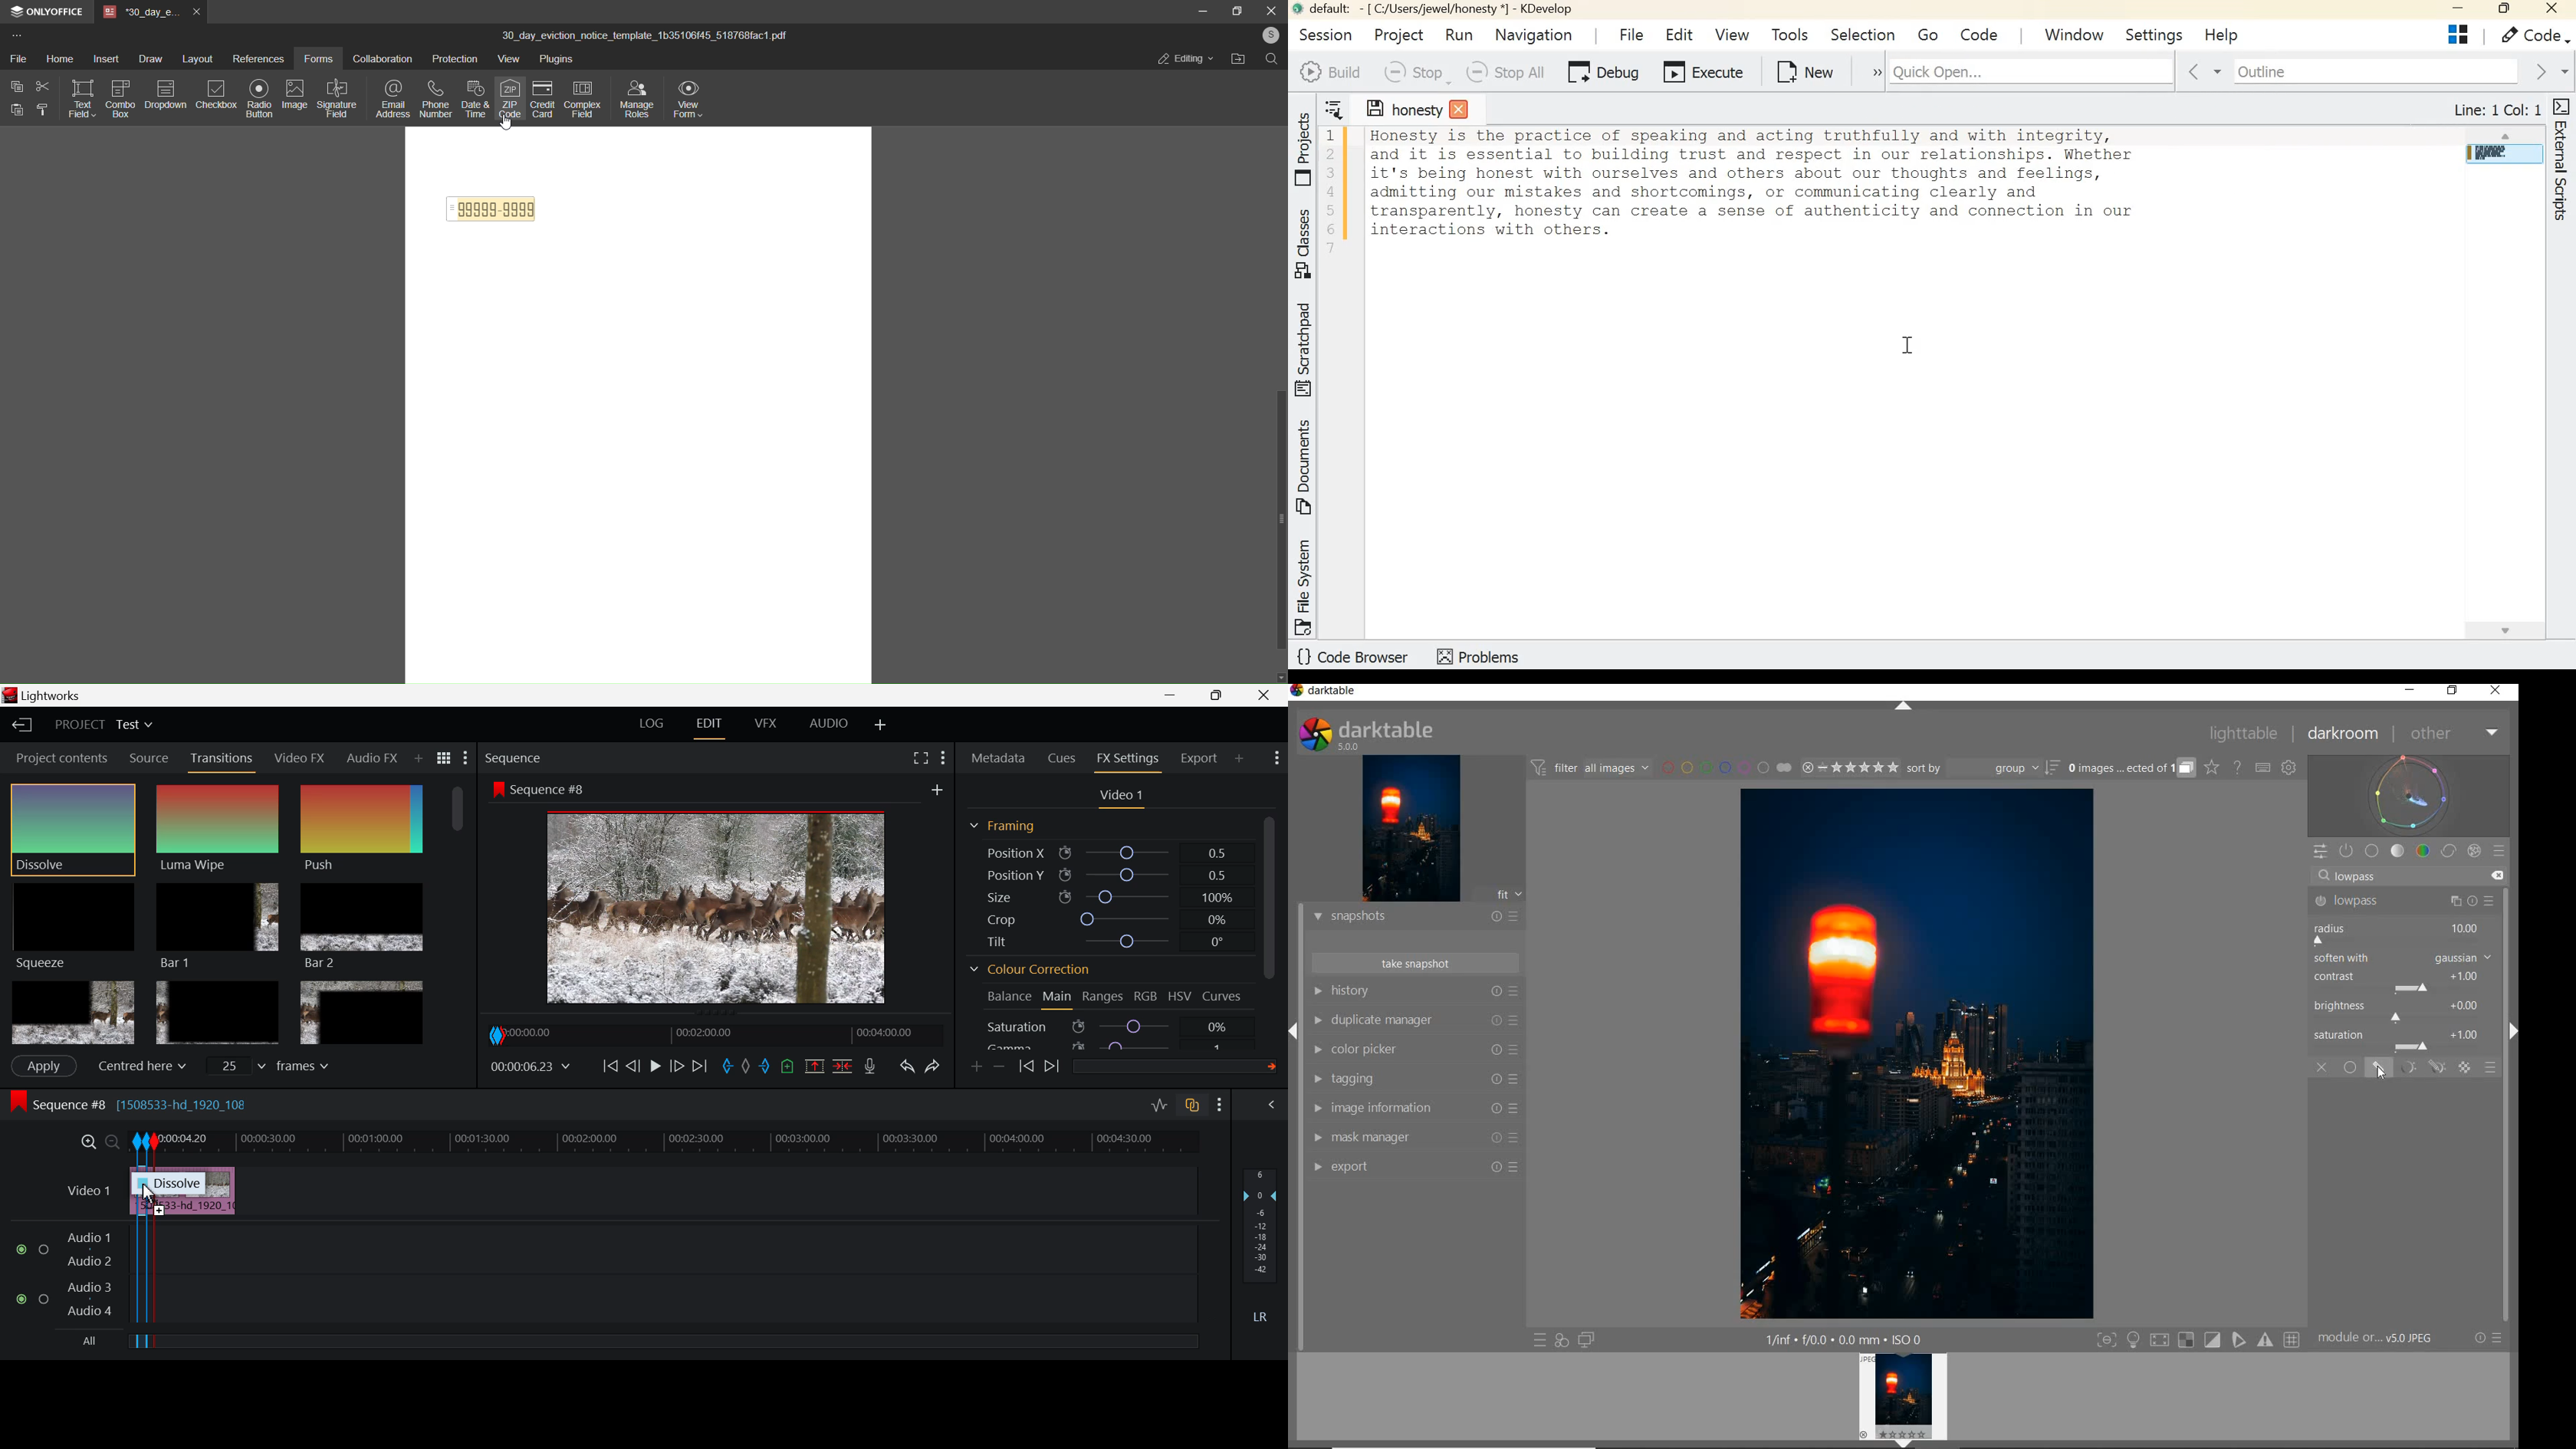 Image resolution: width=2576 pixels, height=1456 pixels. Describe the element at coordinates (978, 1066) in the screenshot. I see `Add keyframe` at that location.